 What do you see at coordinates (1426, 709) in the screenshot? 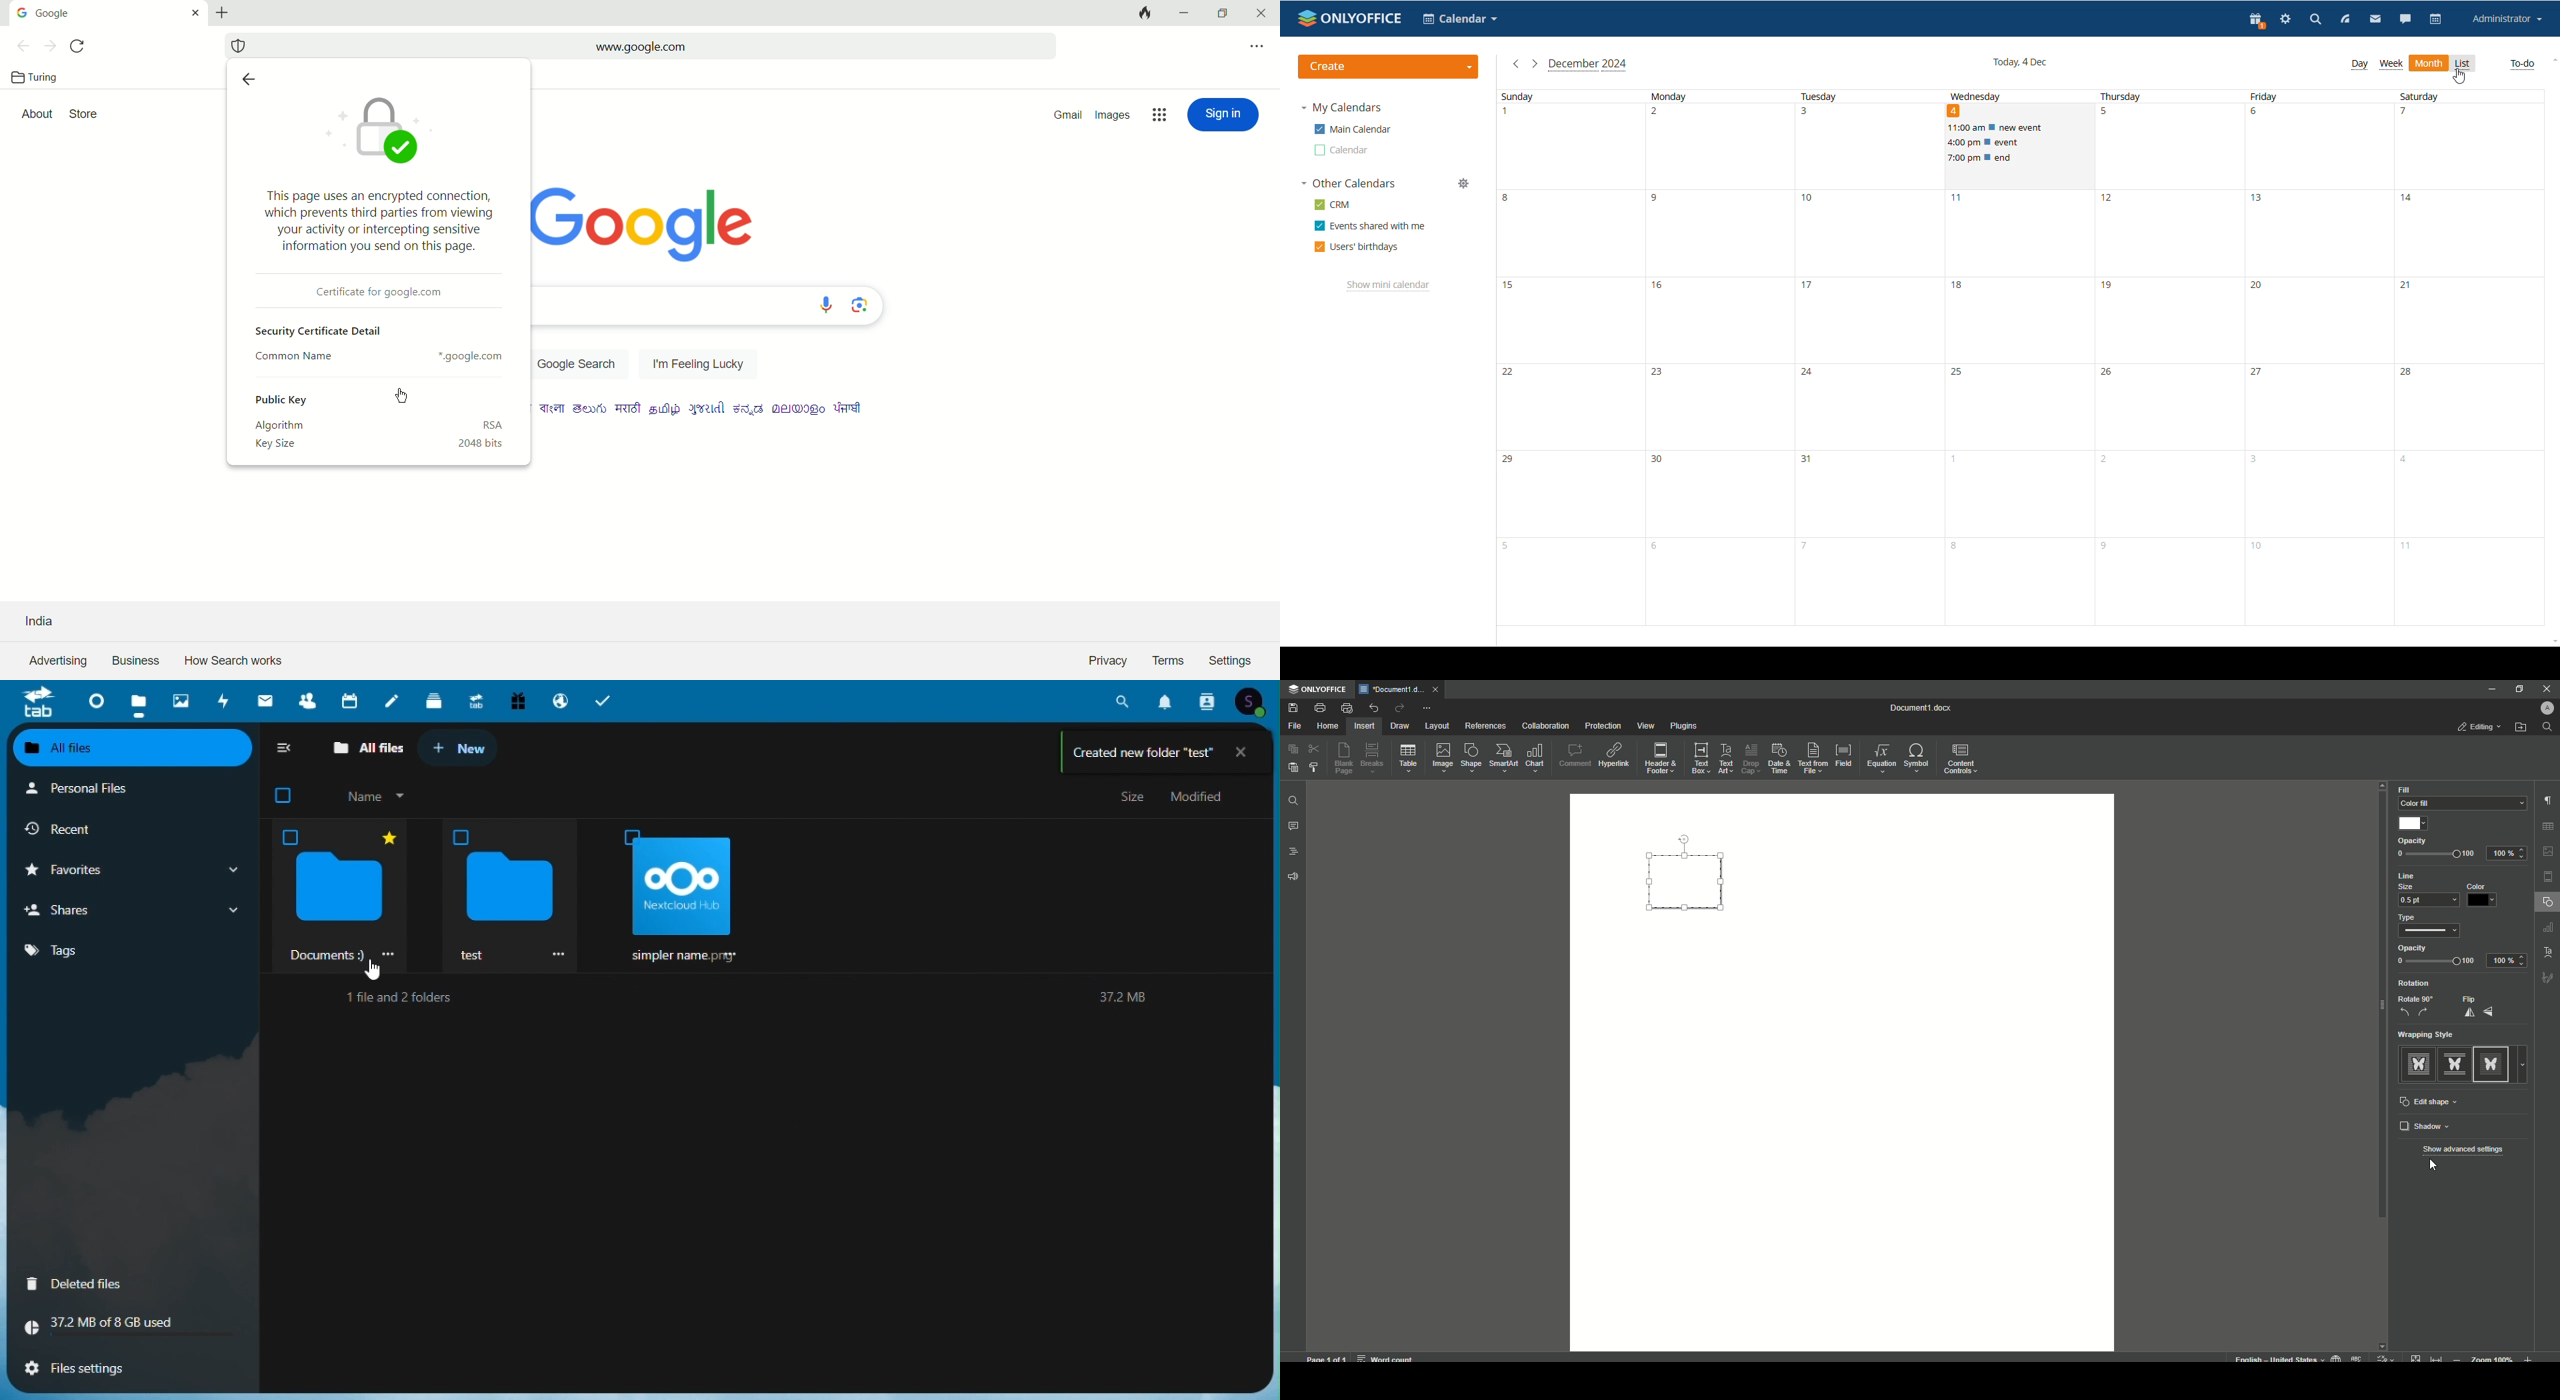
I see `More Actions` at bounding box center [1426, 709].